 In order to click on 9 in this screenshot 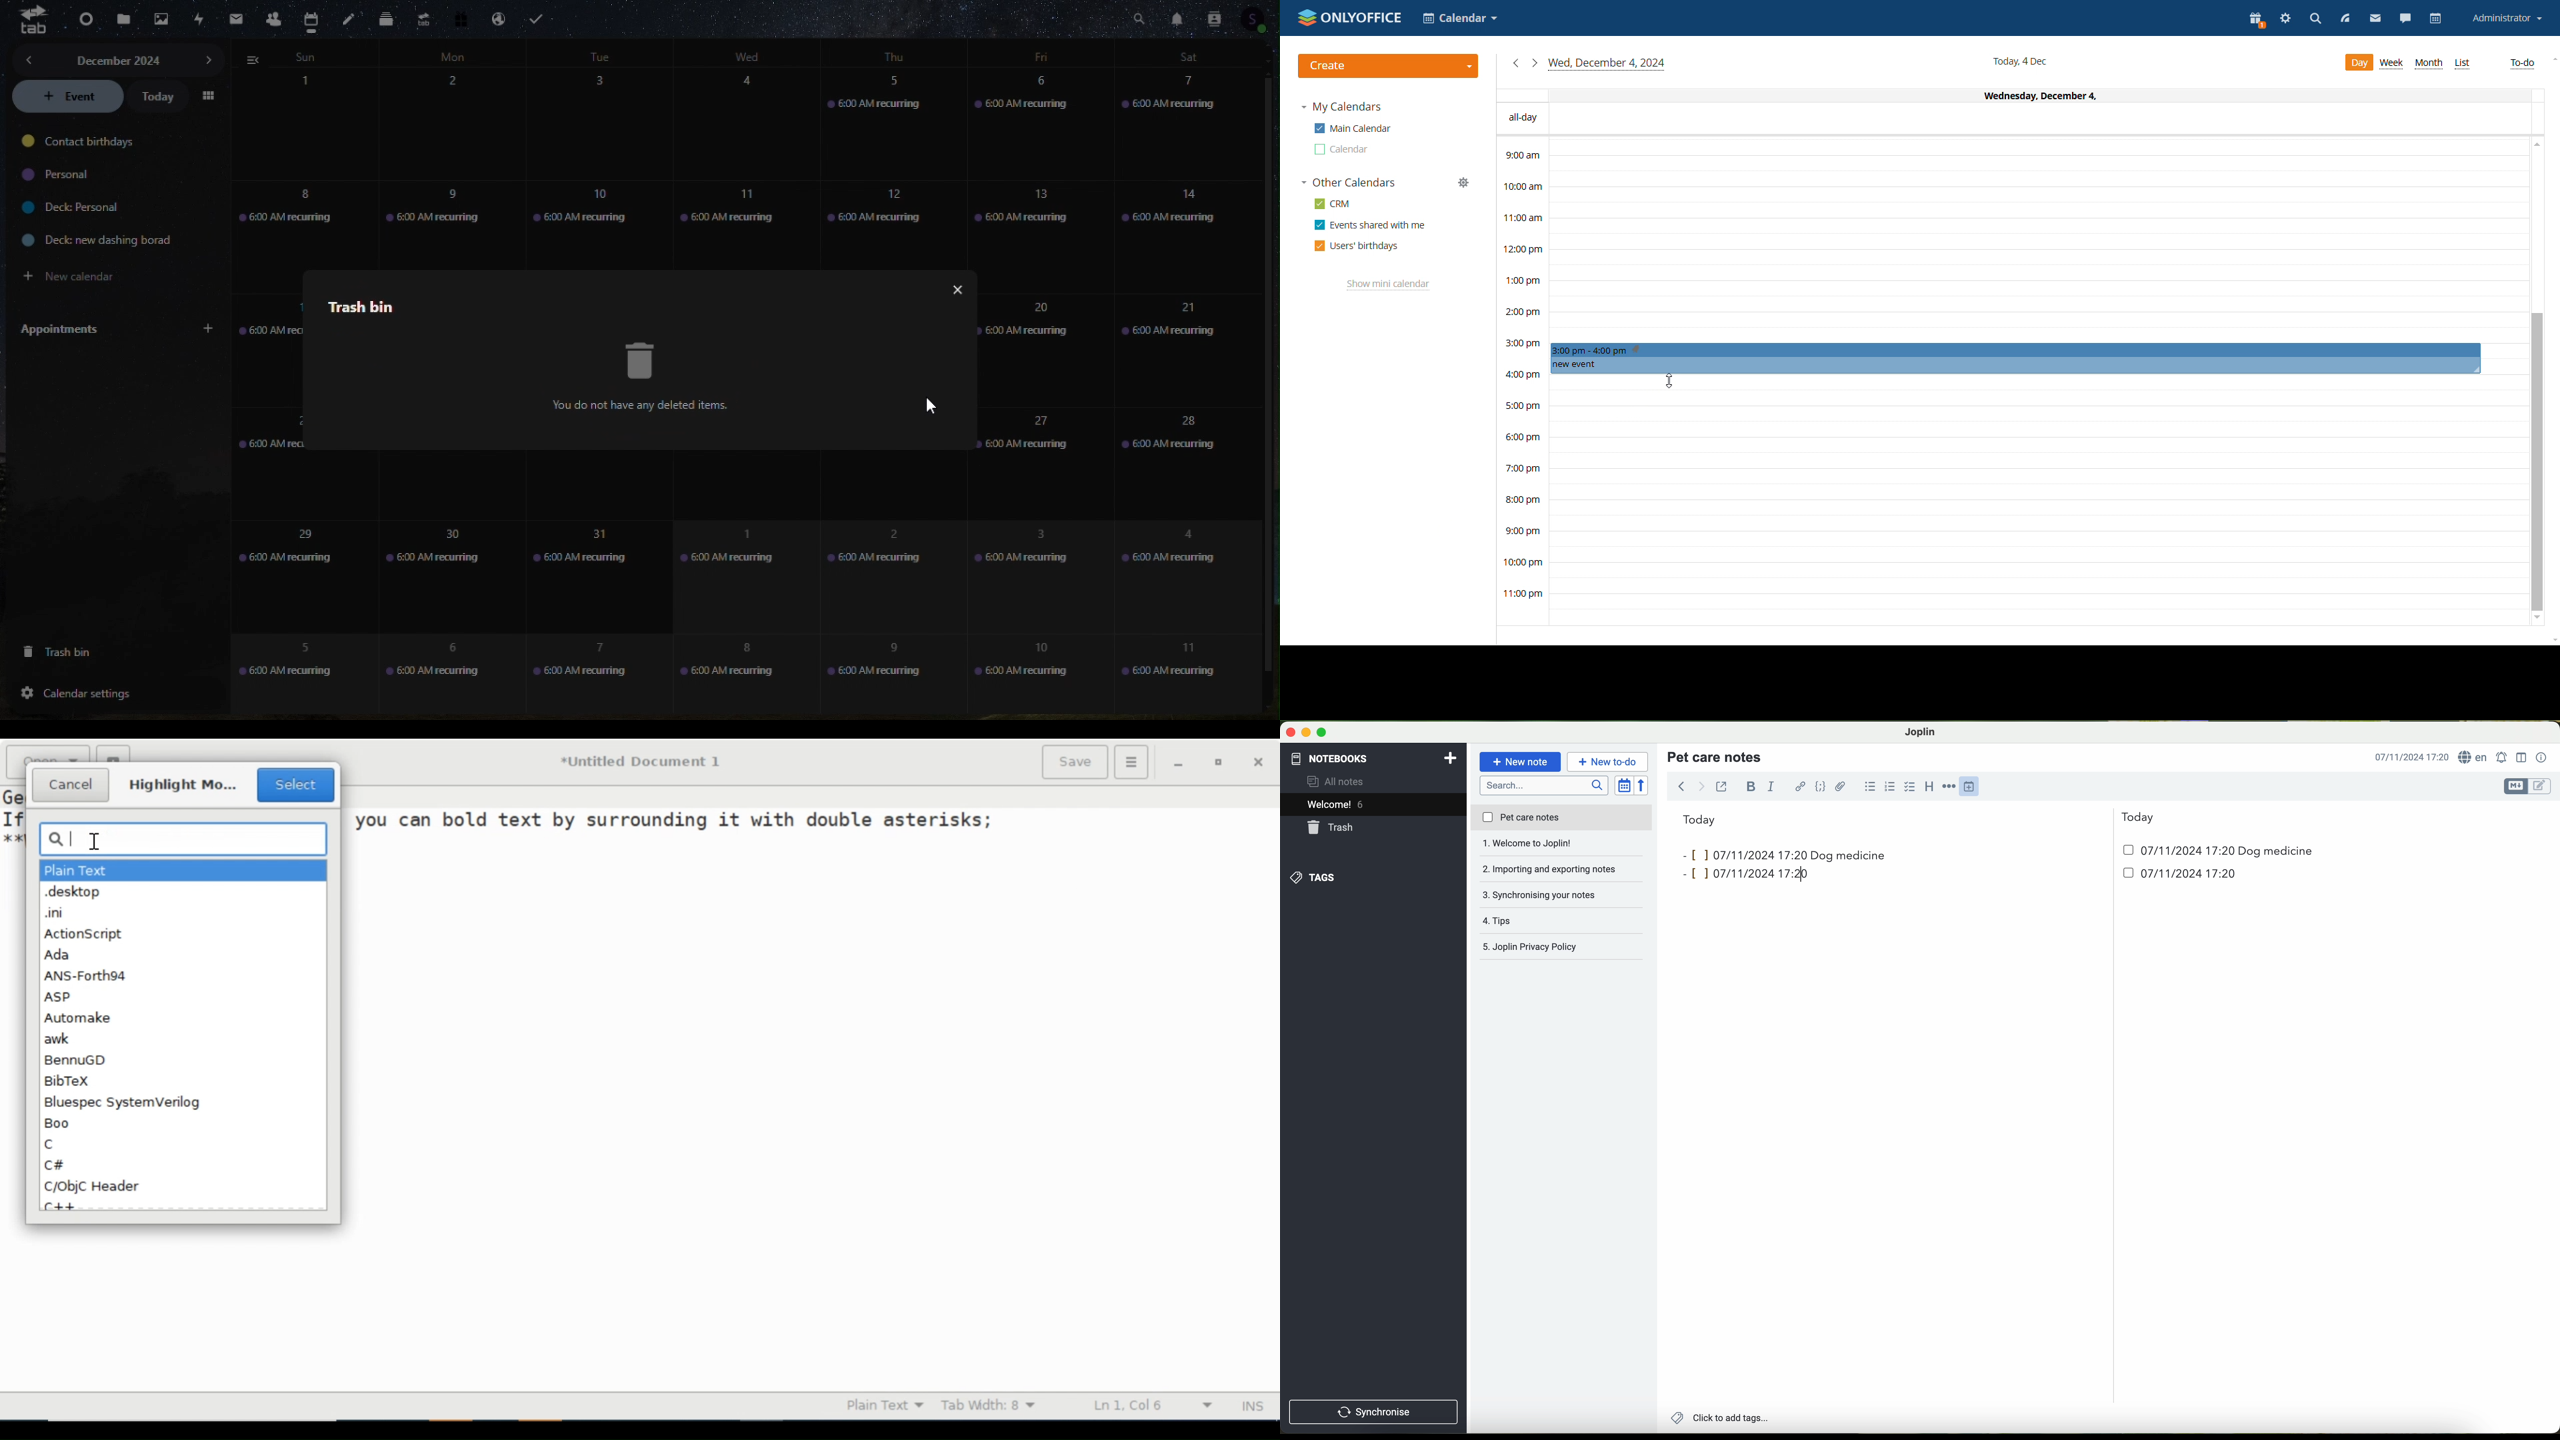, I will do `click(447, 211)`.